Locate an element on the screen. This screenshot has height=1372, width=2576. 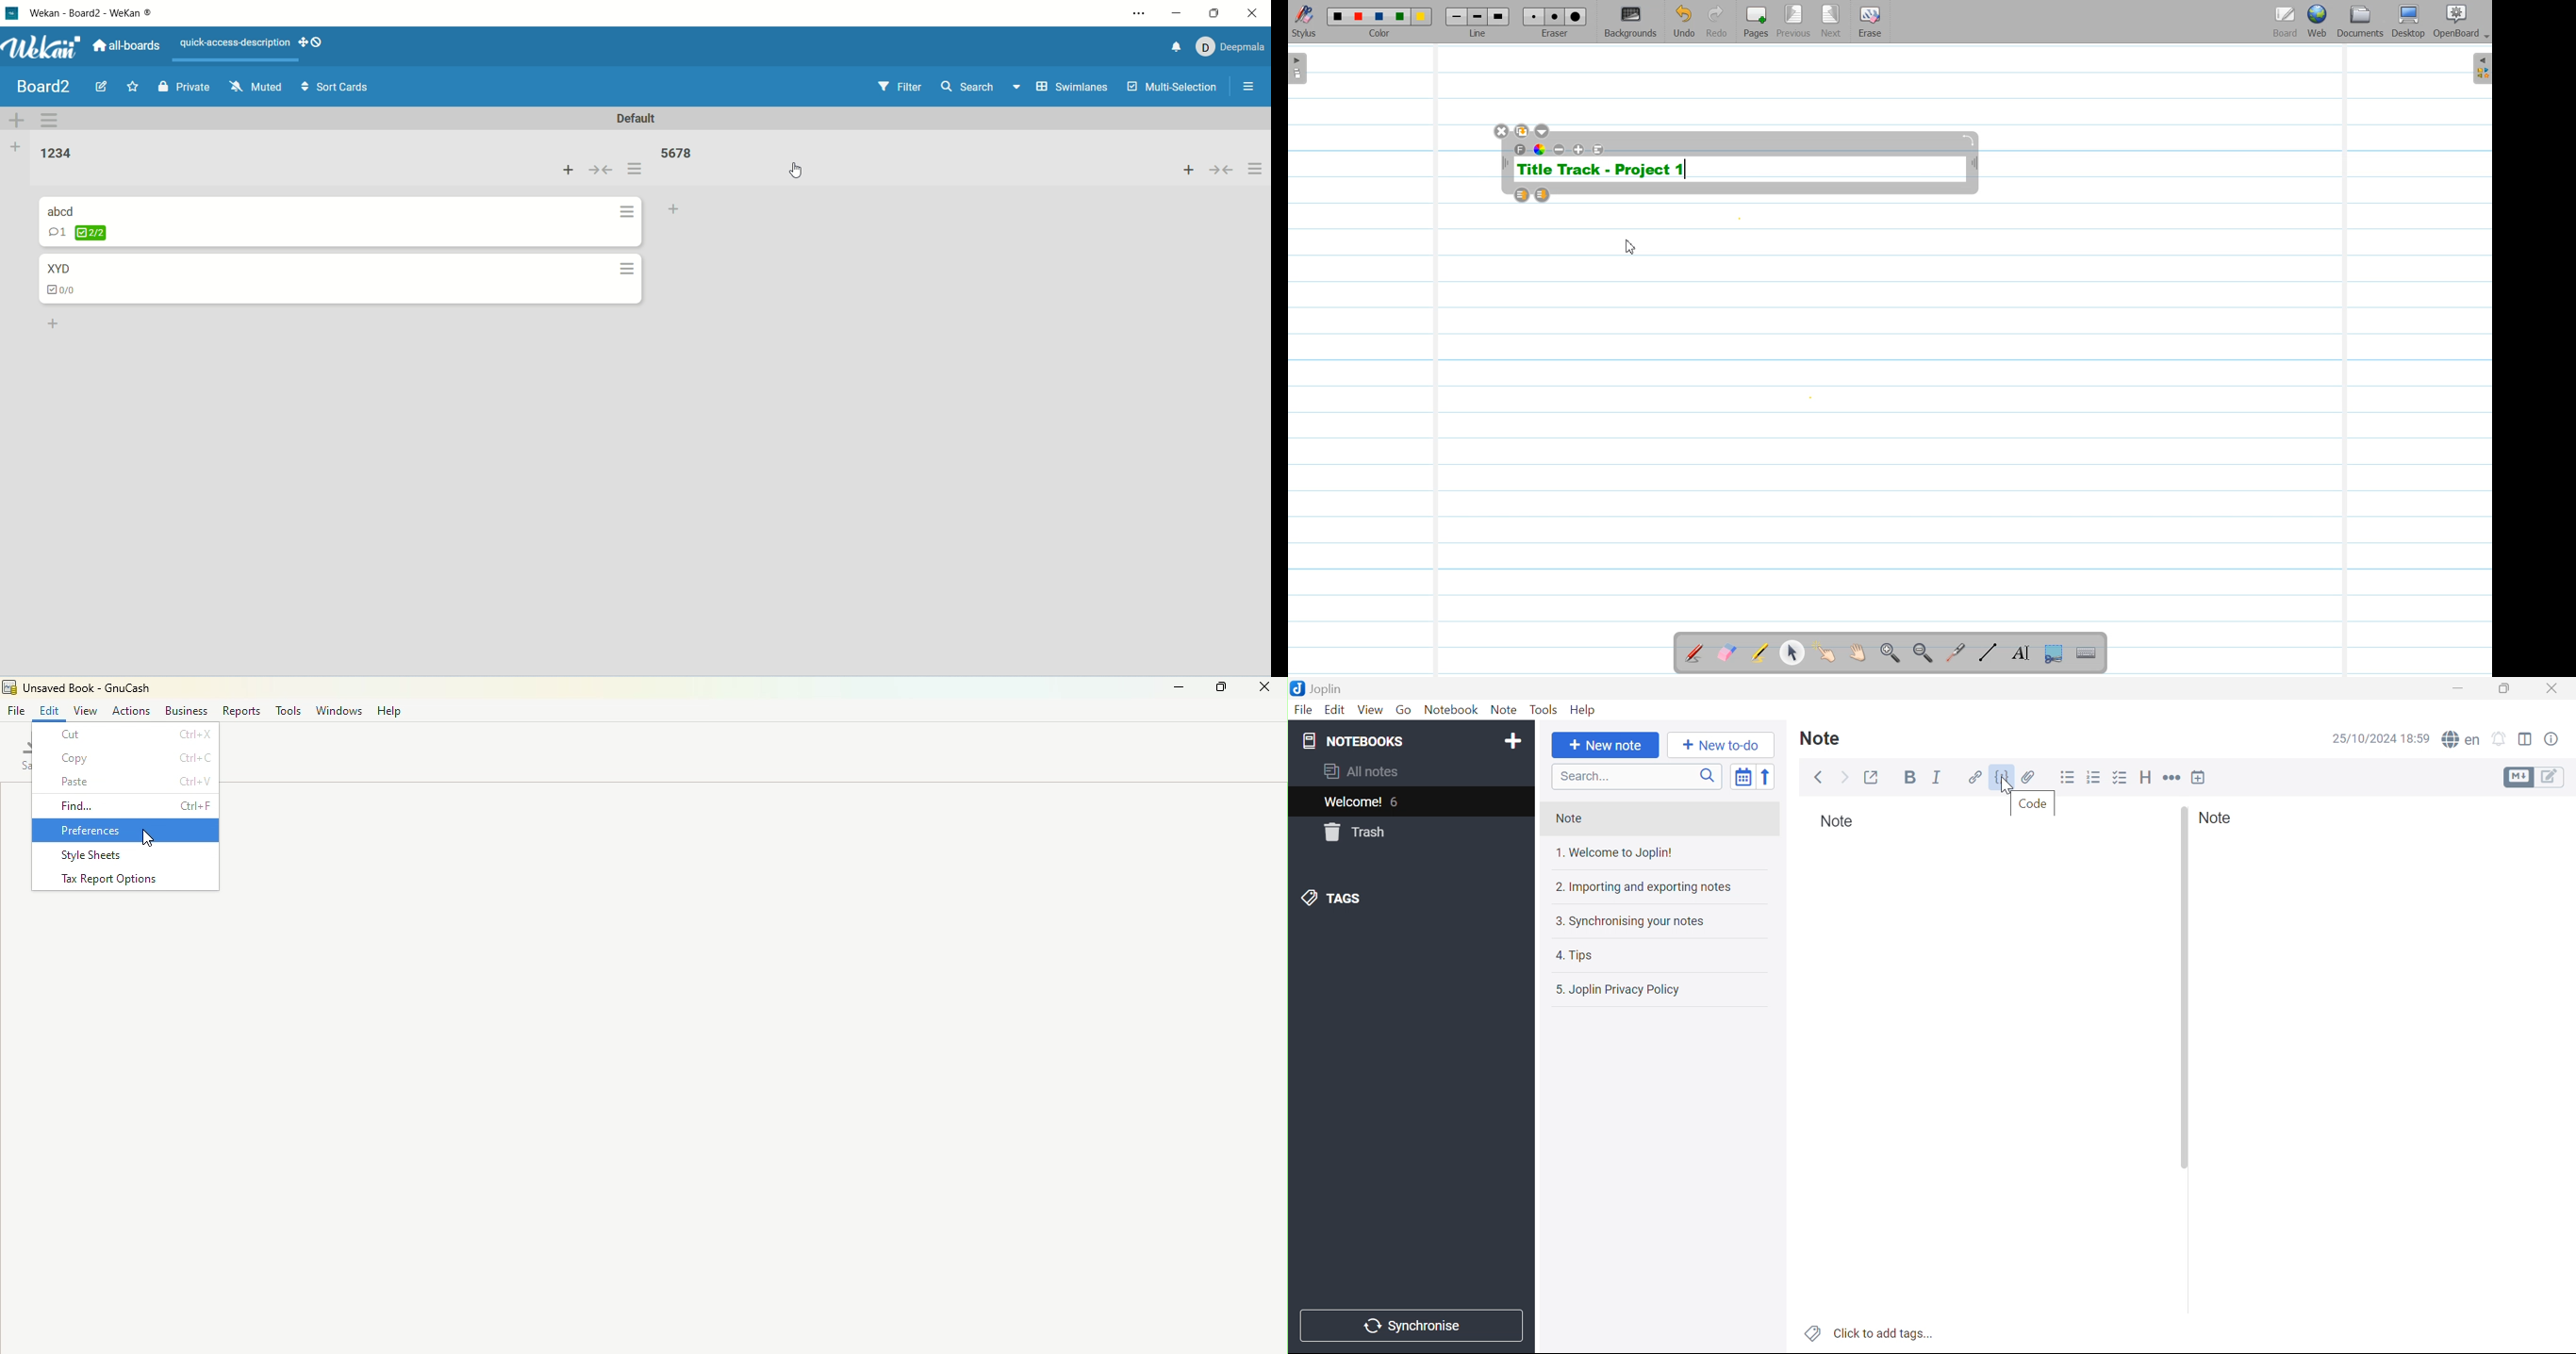
1. Welcome to Joplin! is located at coordinates (1611, 854).